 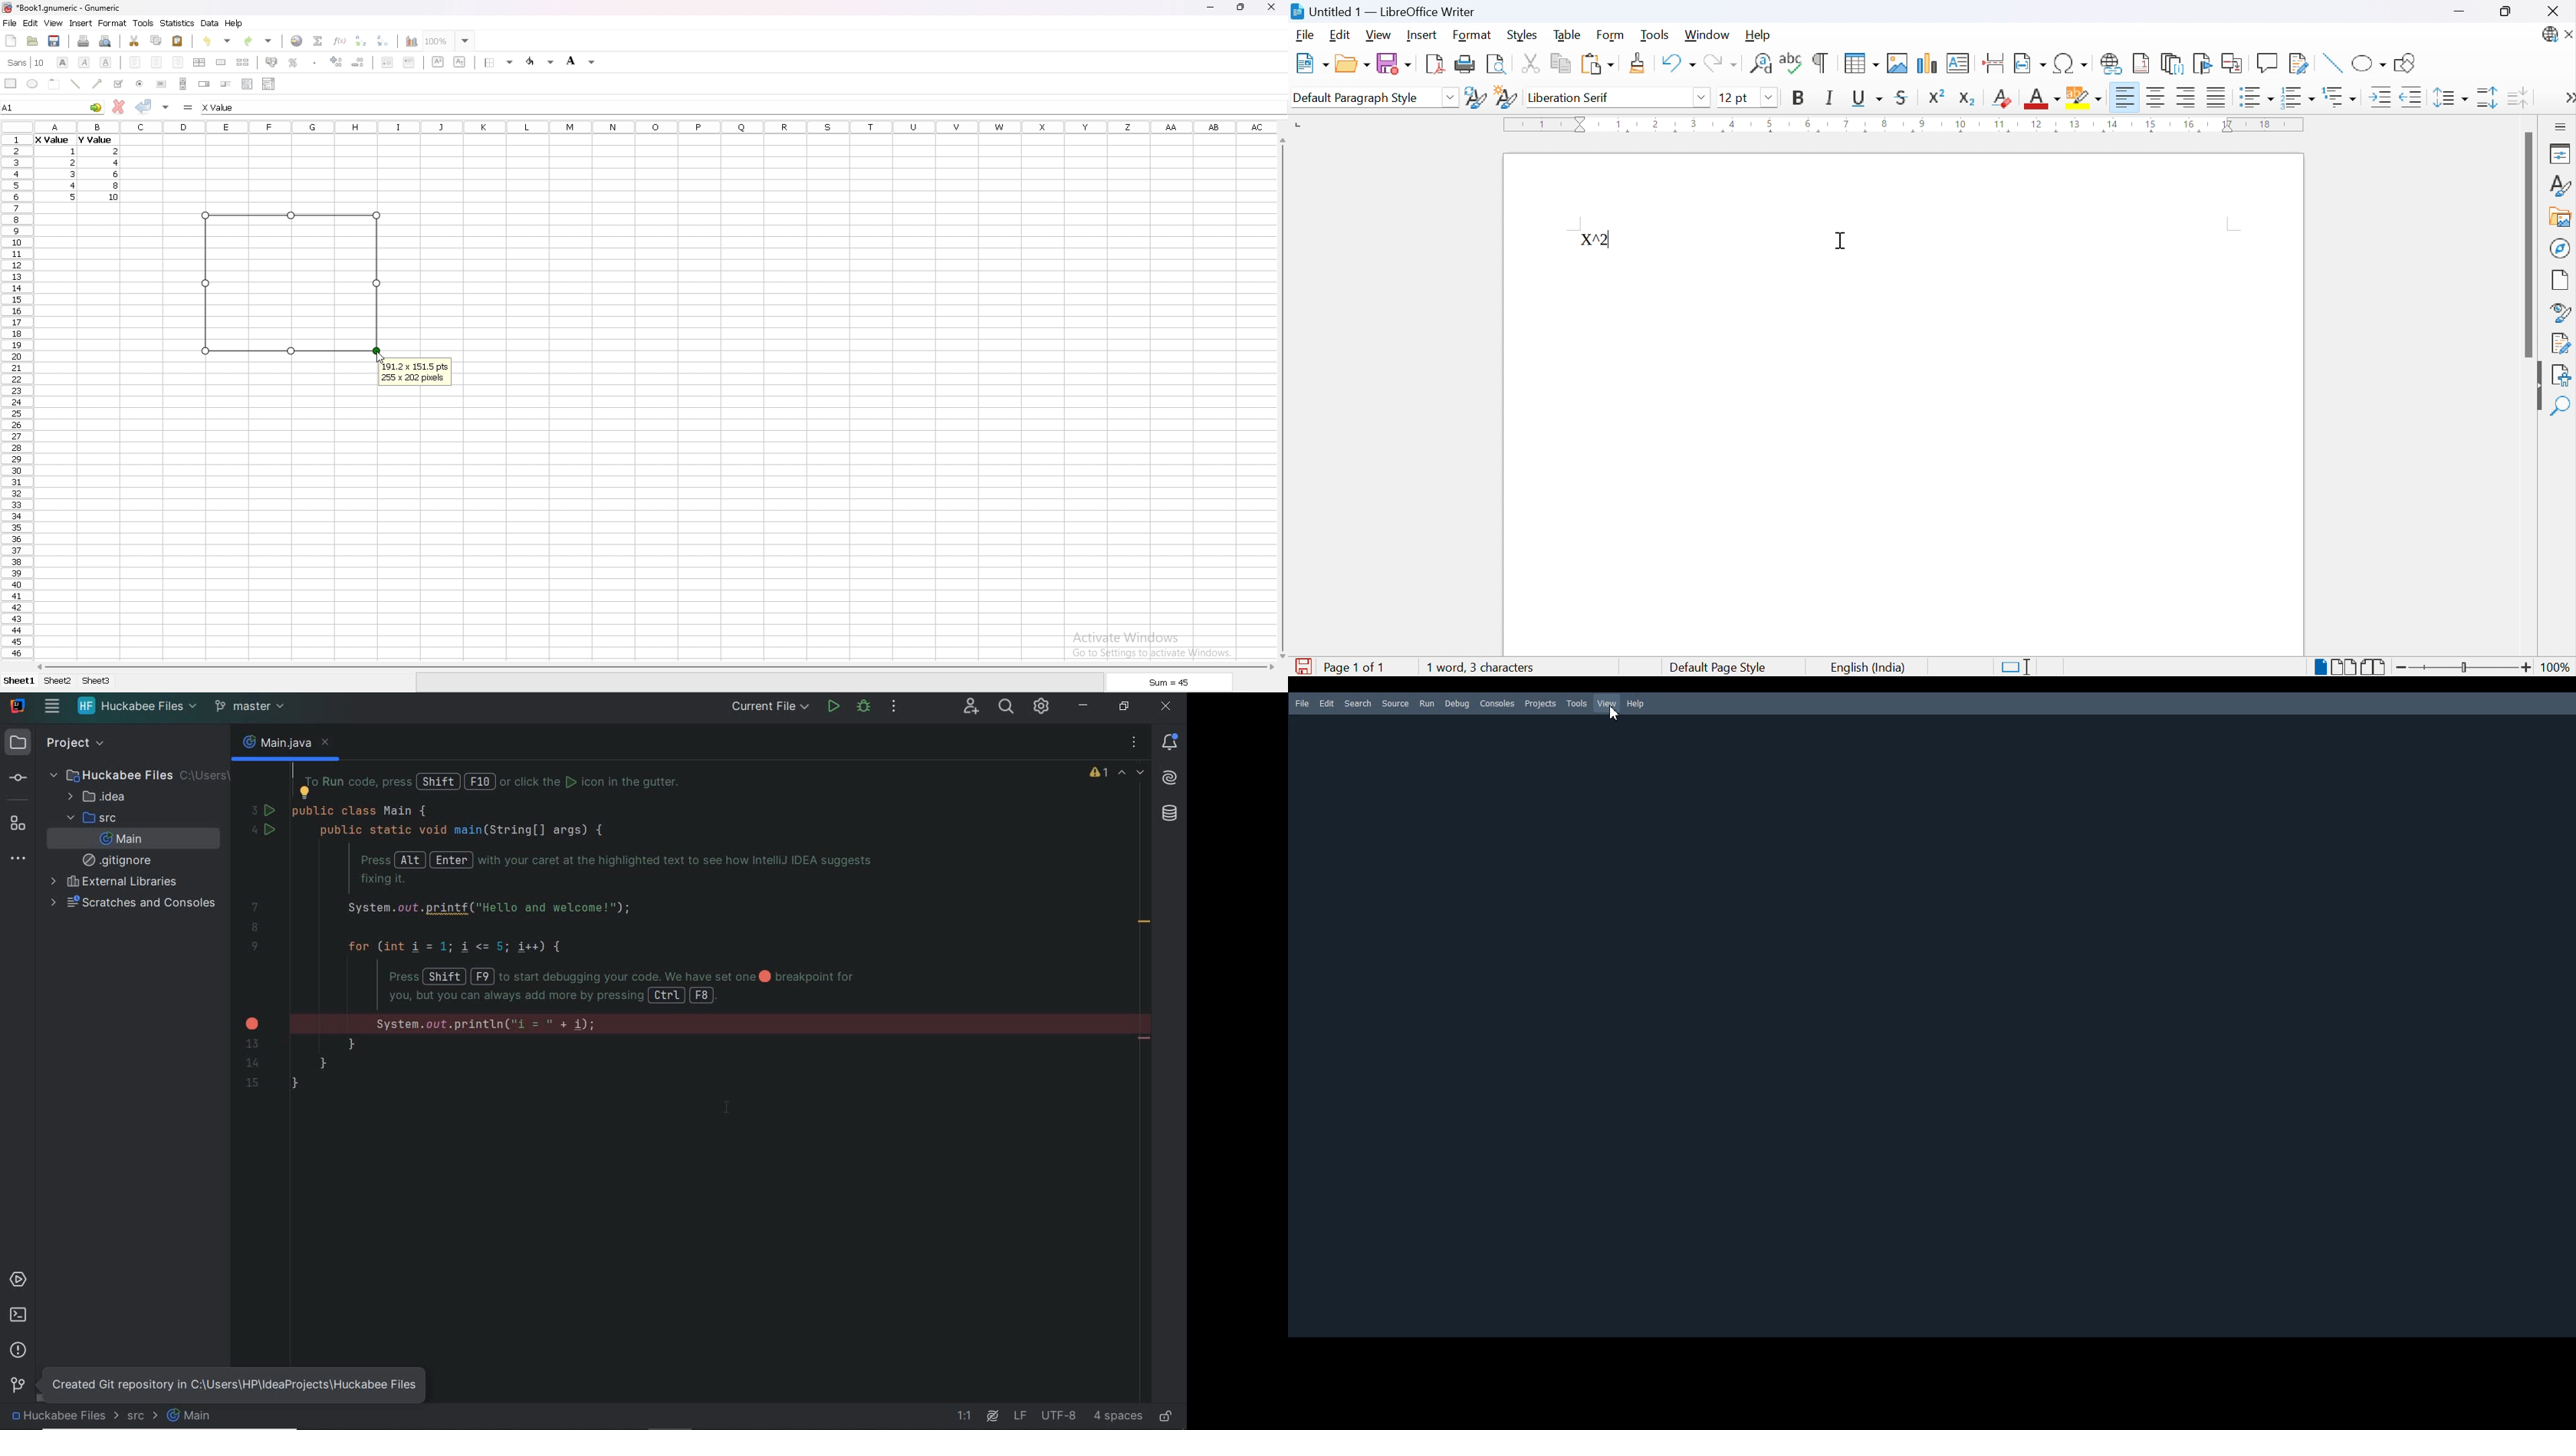 I want to click on Run, so click(x=1427, y=704).